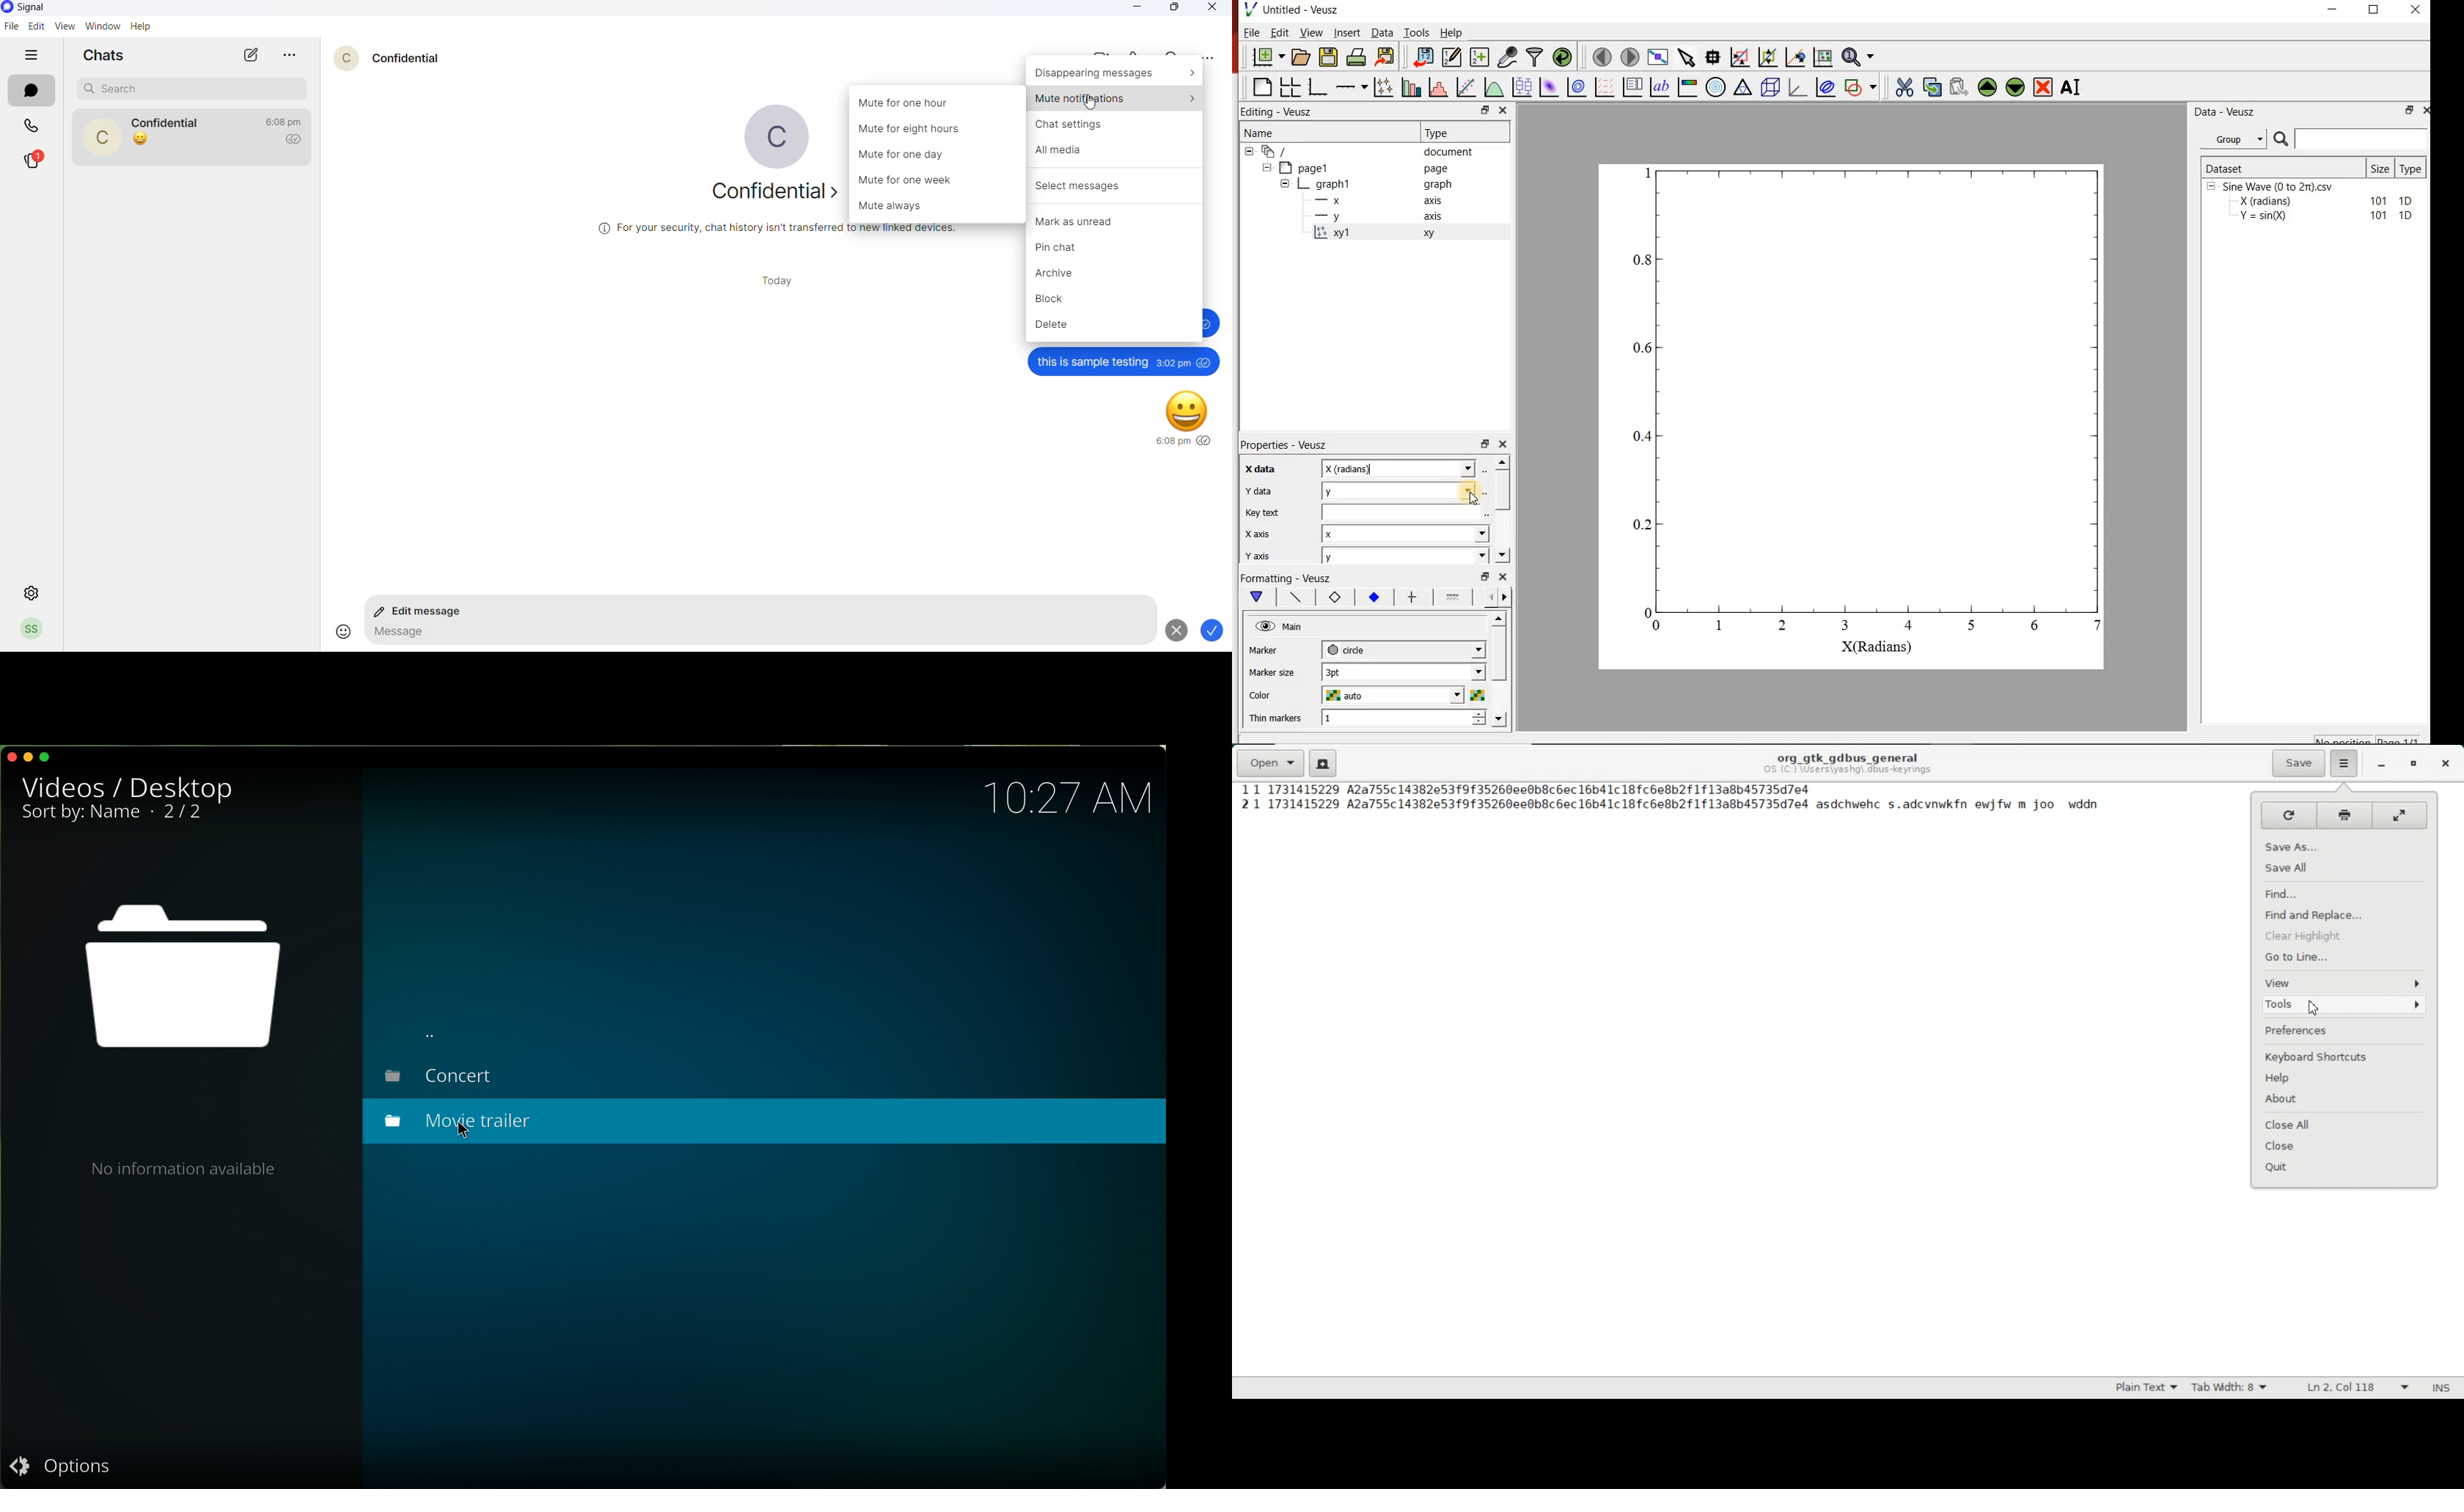  I want to click on axis, so click(1434, 200).